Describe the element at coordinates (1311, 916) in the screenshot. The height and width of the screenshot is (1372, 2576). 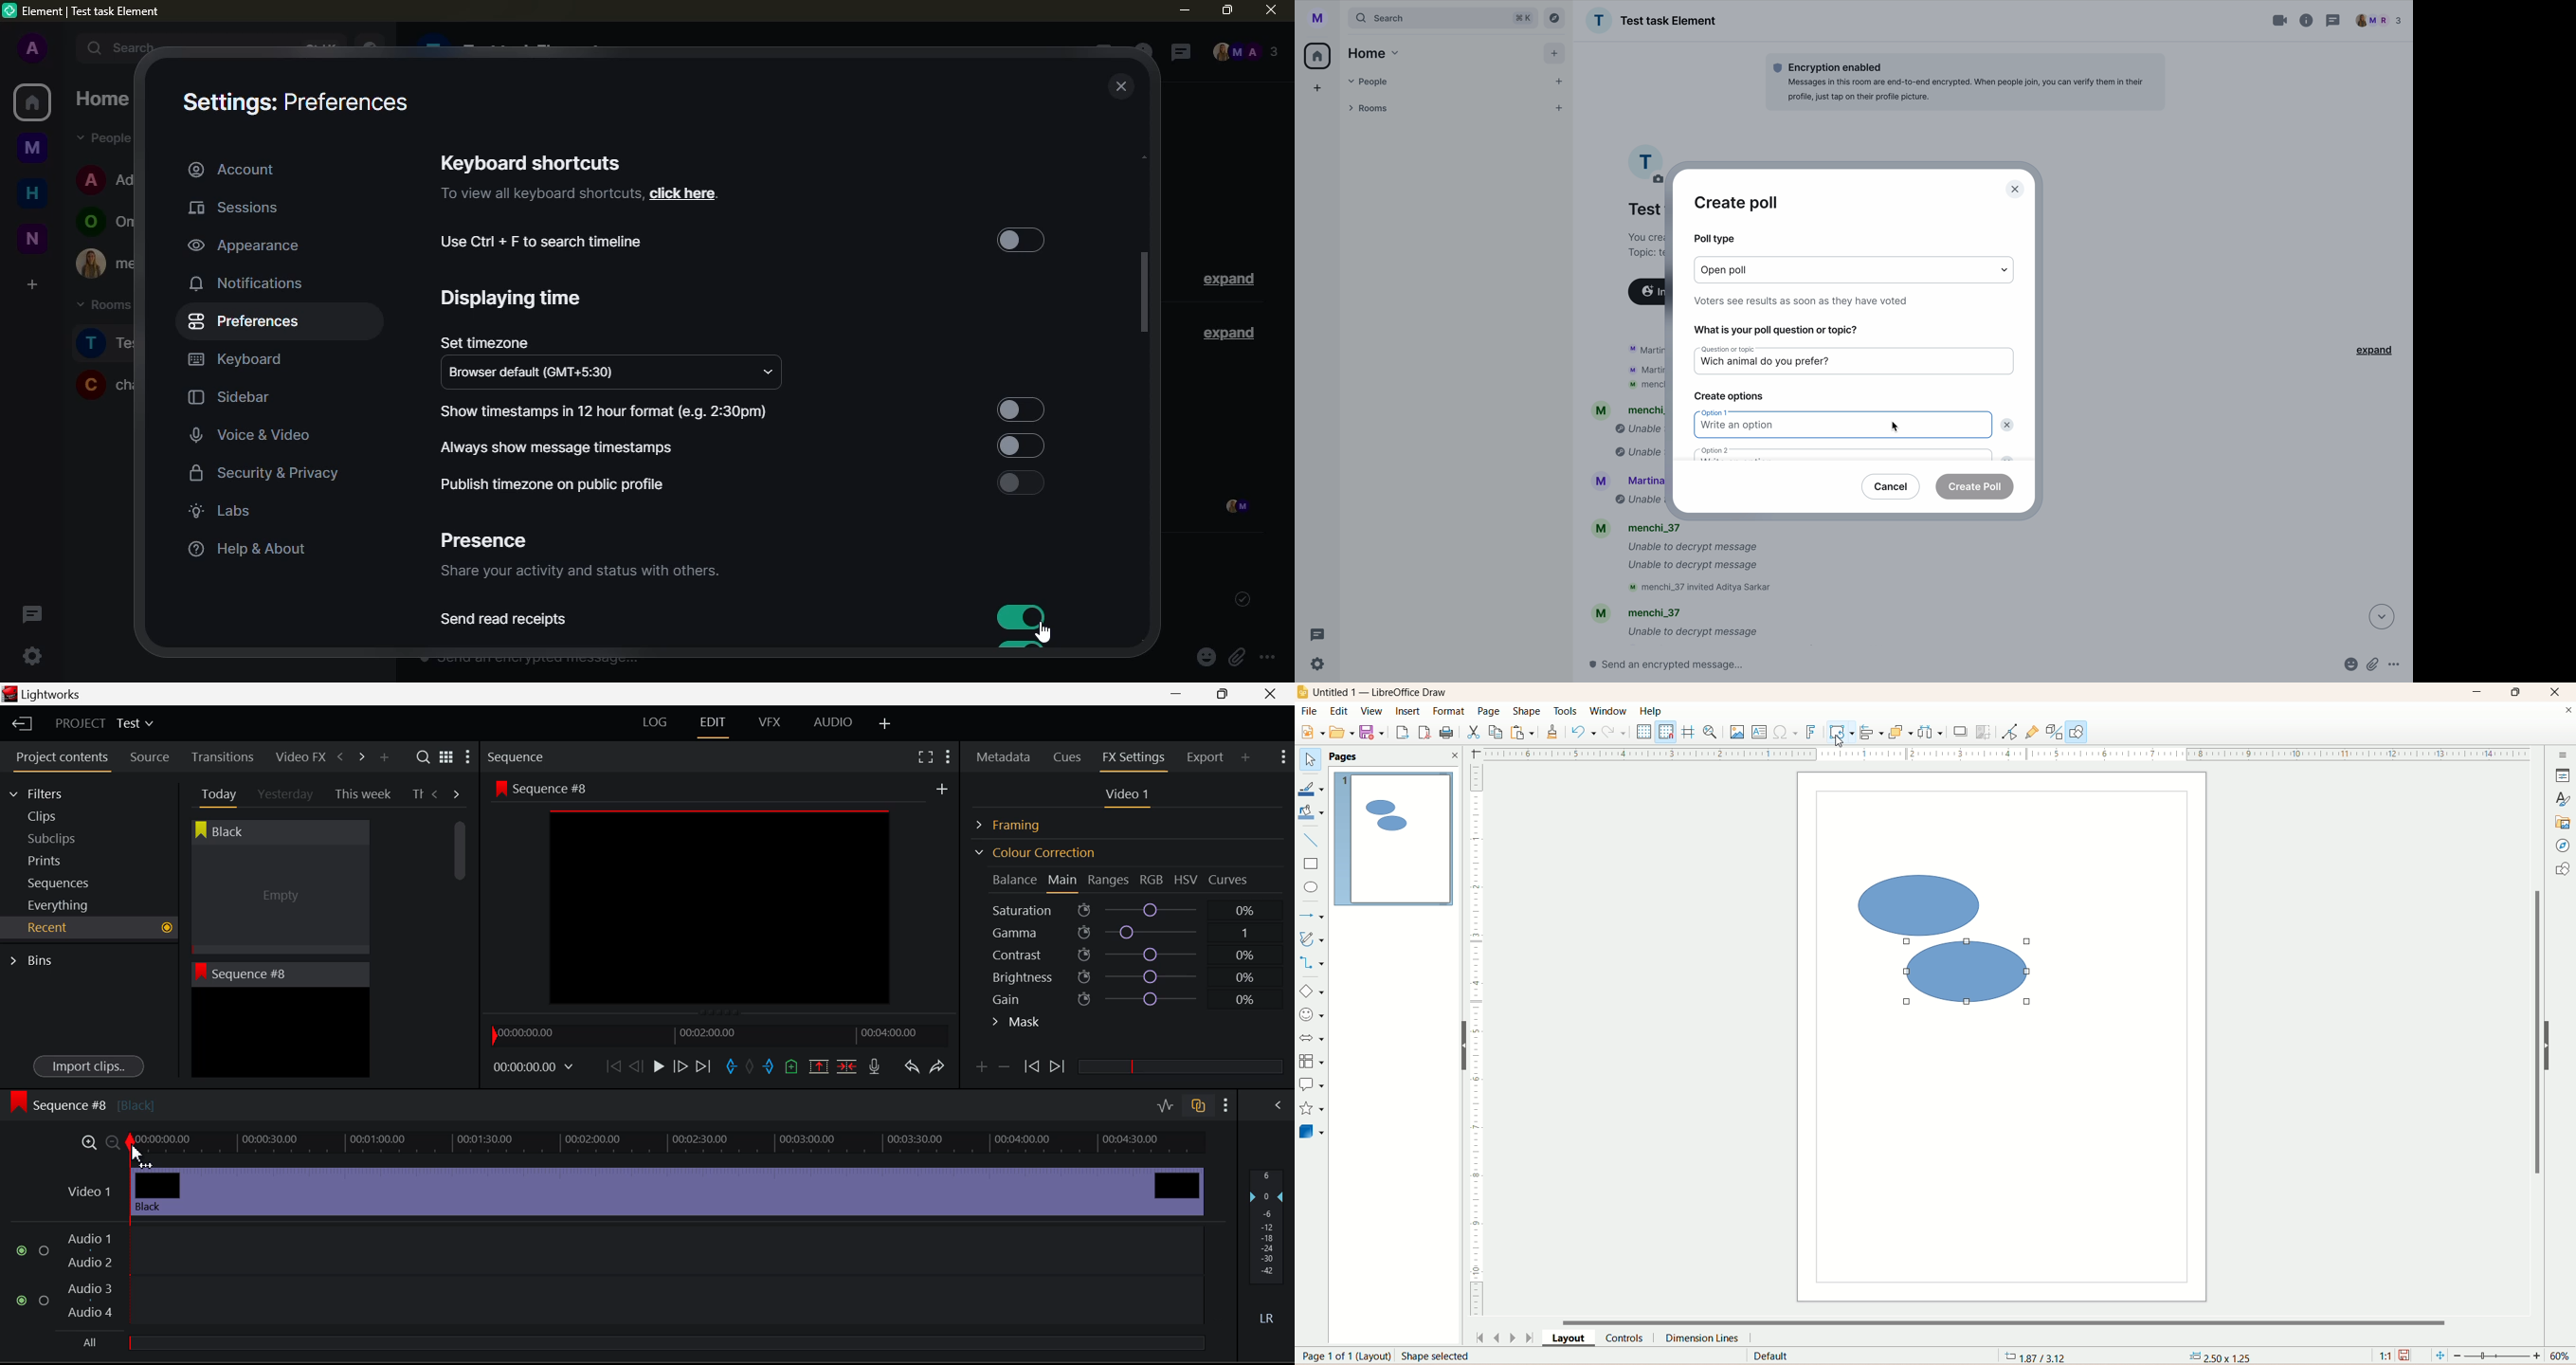
I see `lines and arrows` at that location.